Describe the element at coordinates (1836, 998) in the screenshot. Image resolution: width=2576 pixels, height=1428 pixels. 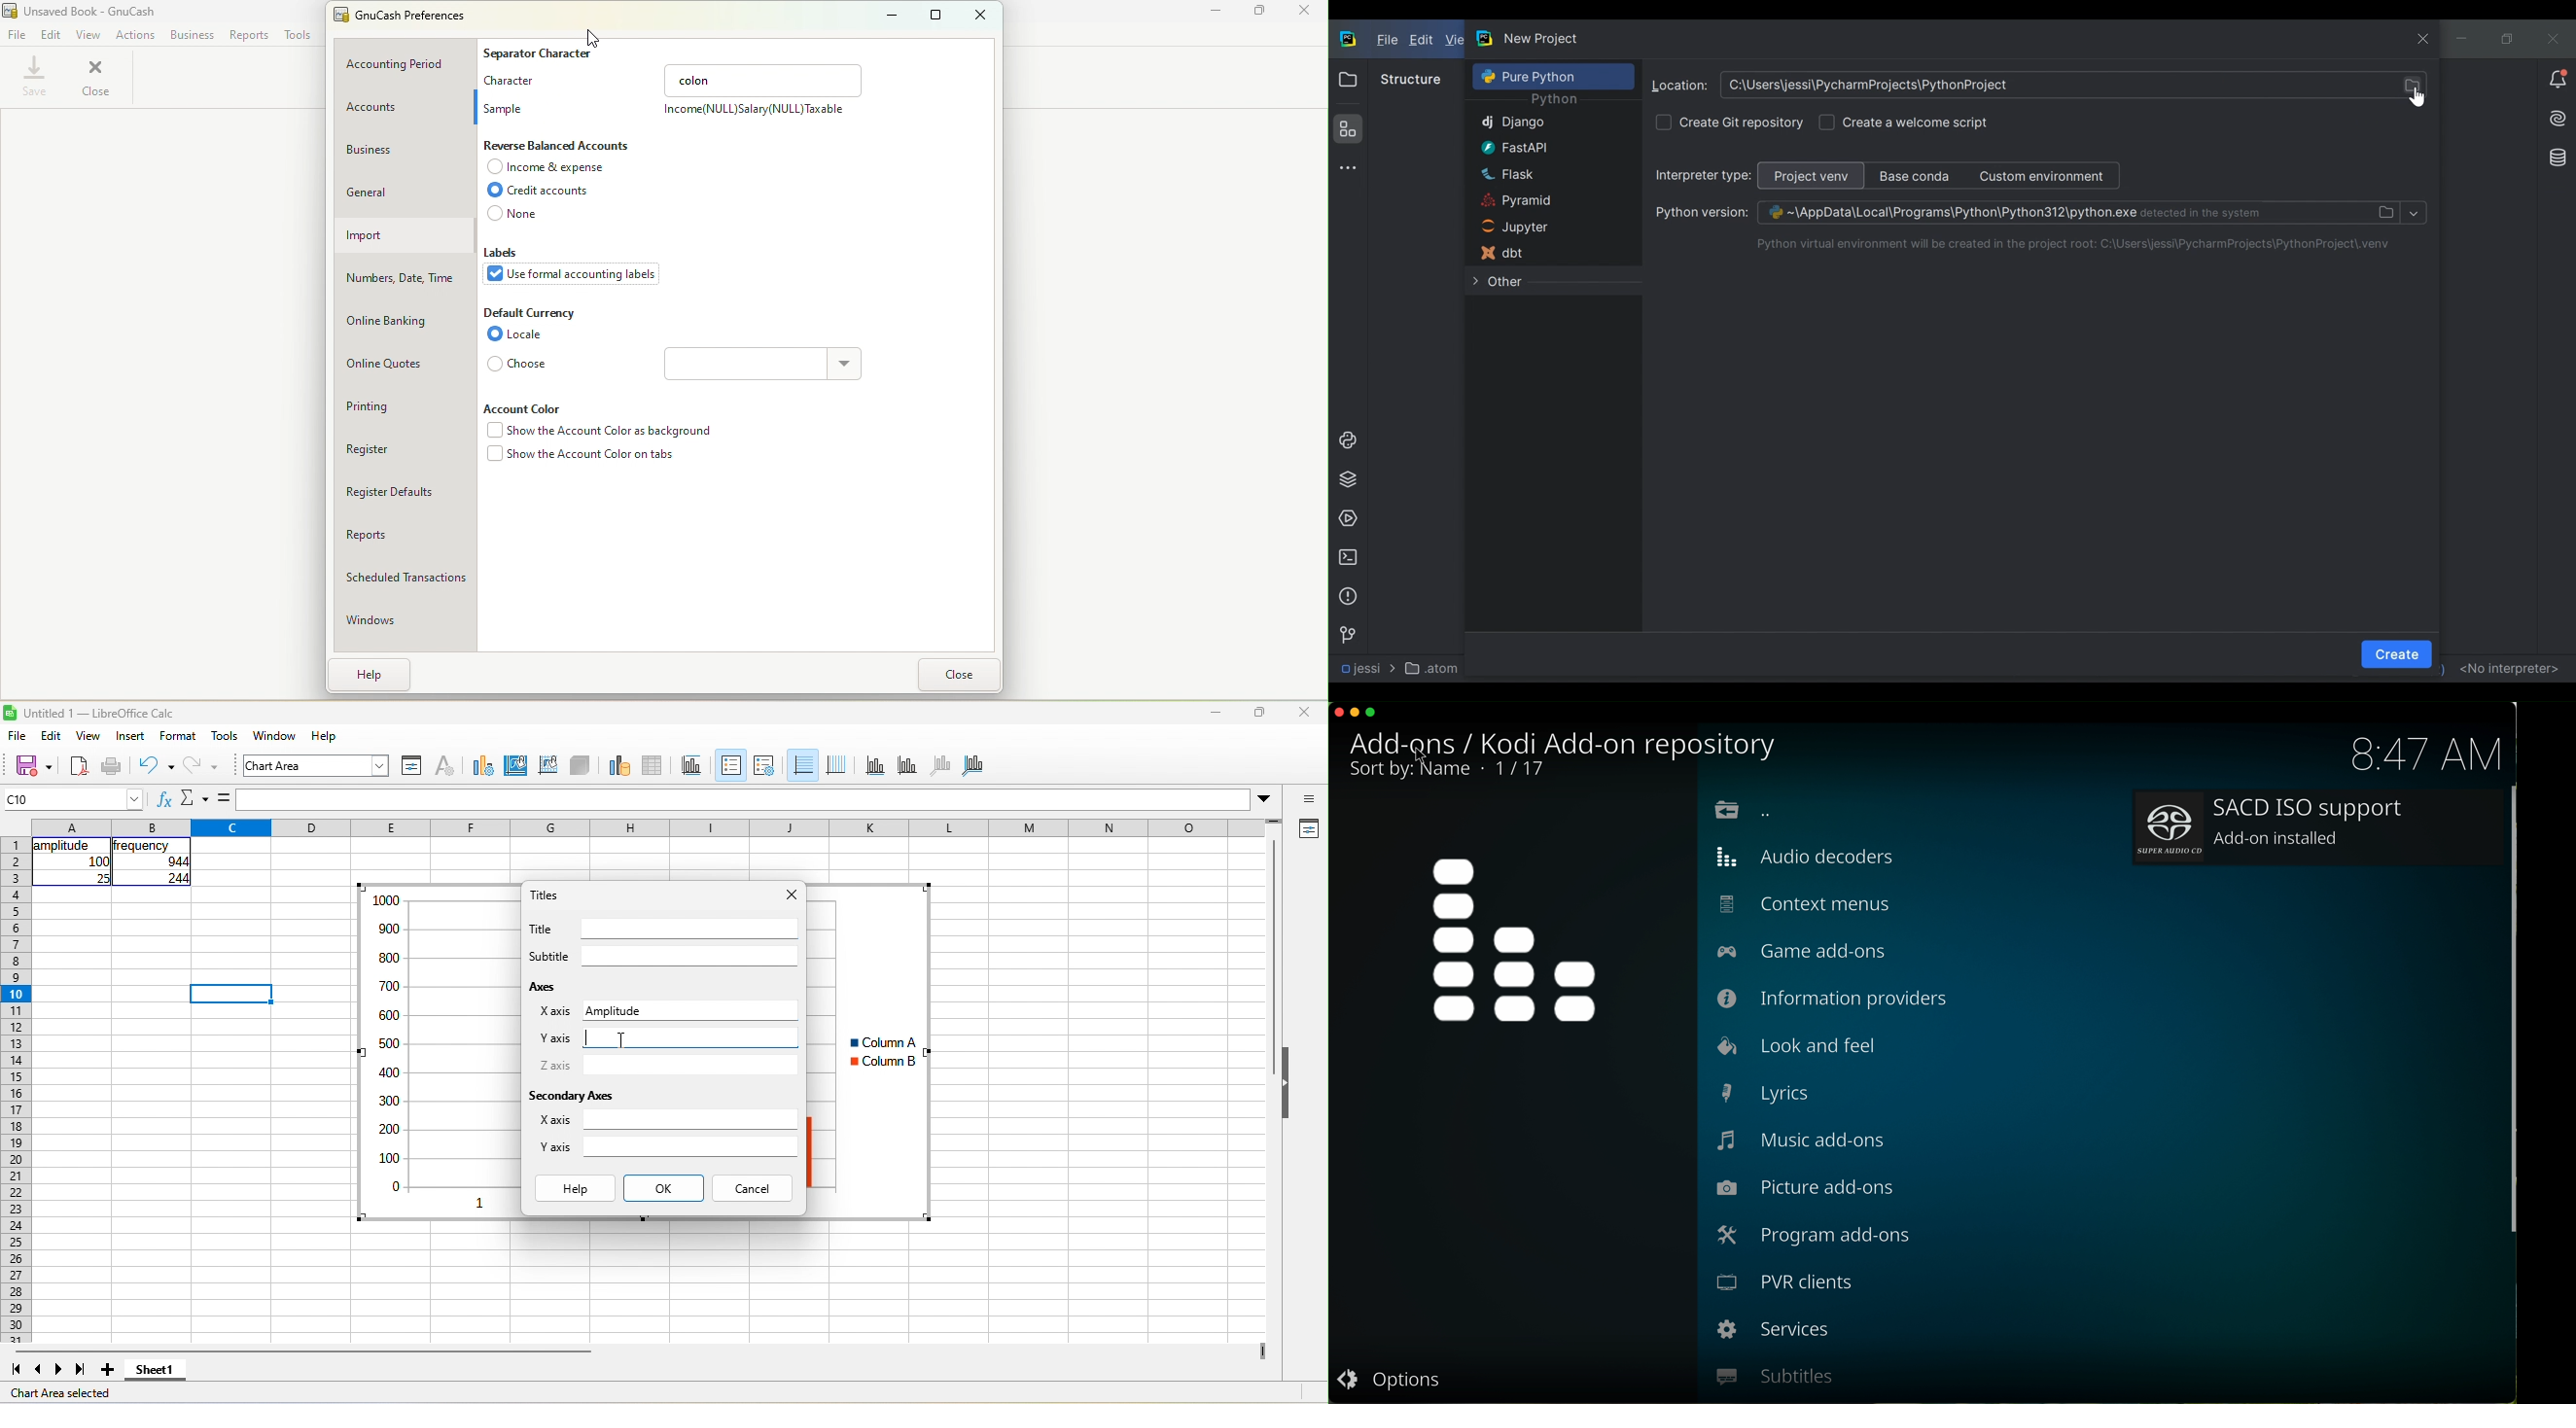
I see `information providers` at that location.